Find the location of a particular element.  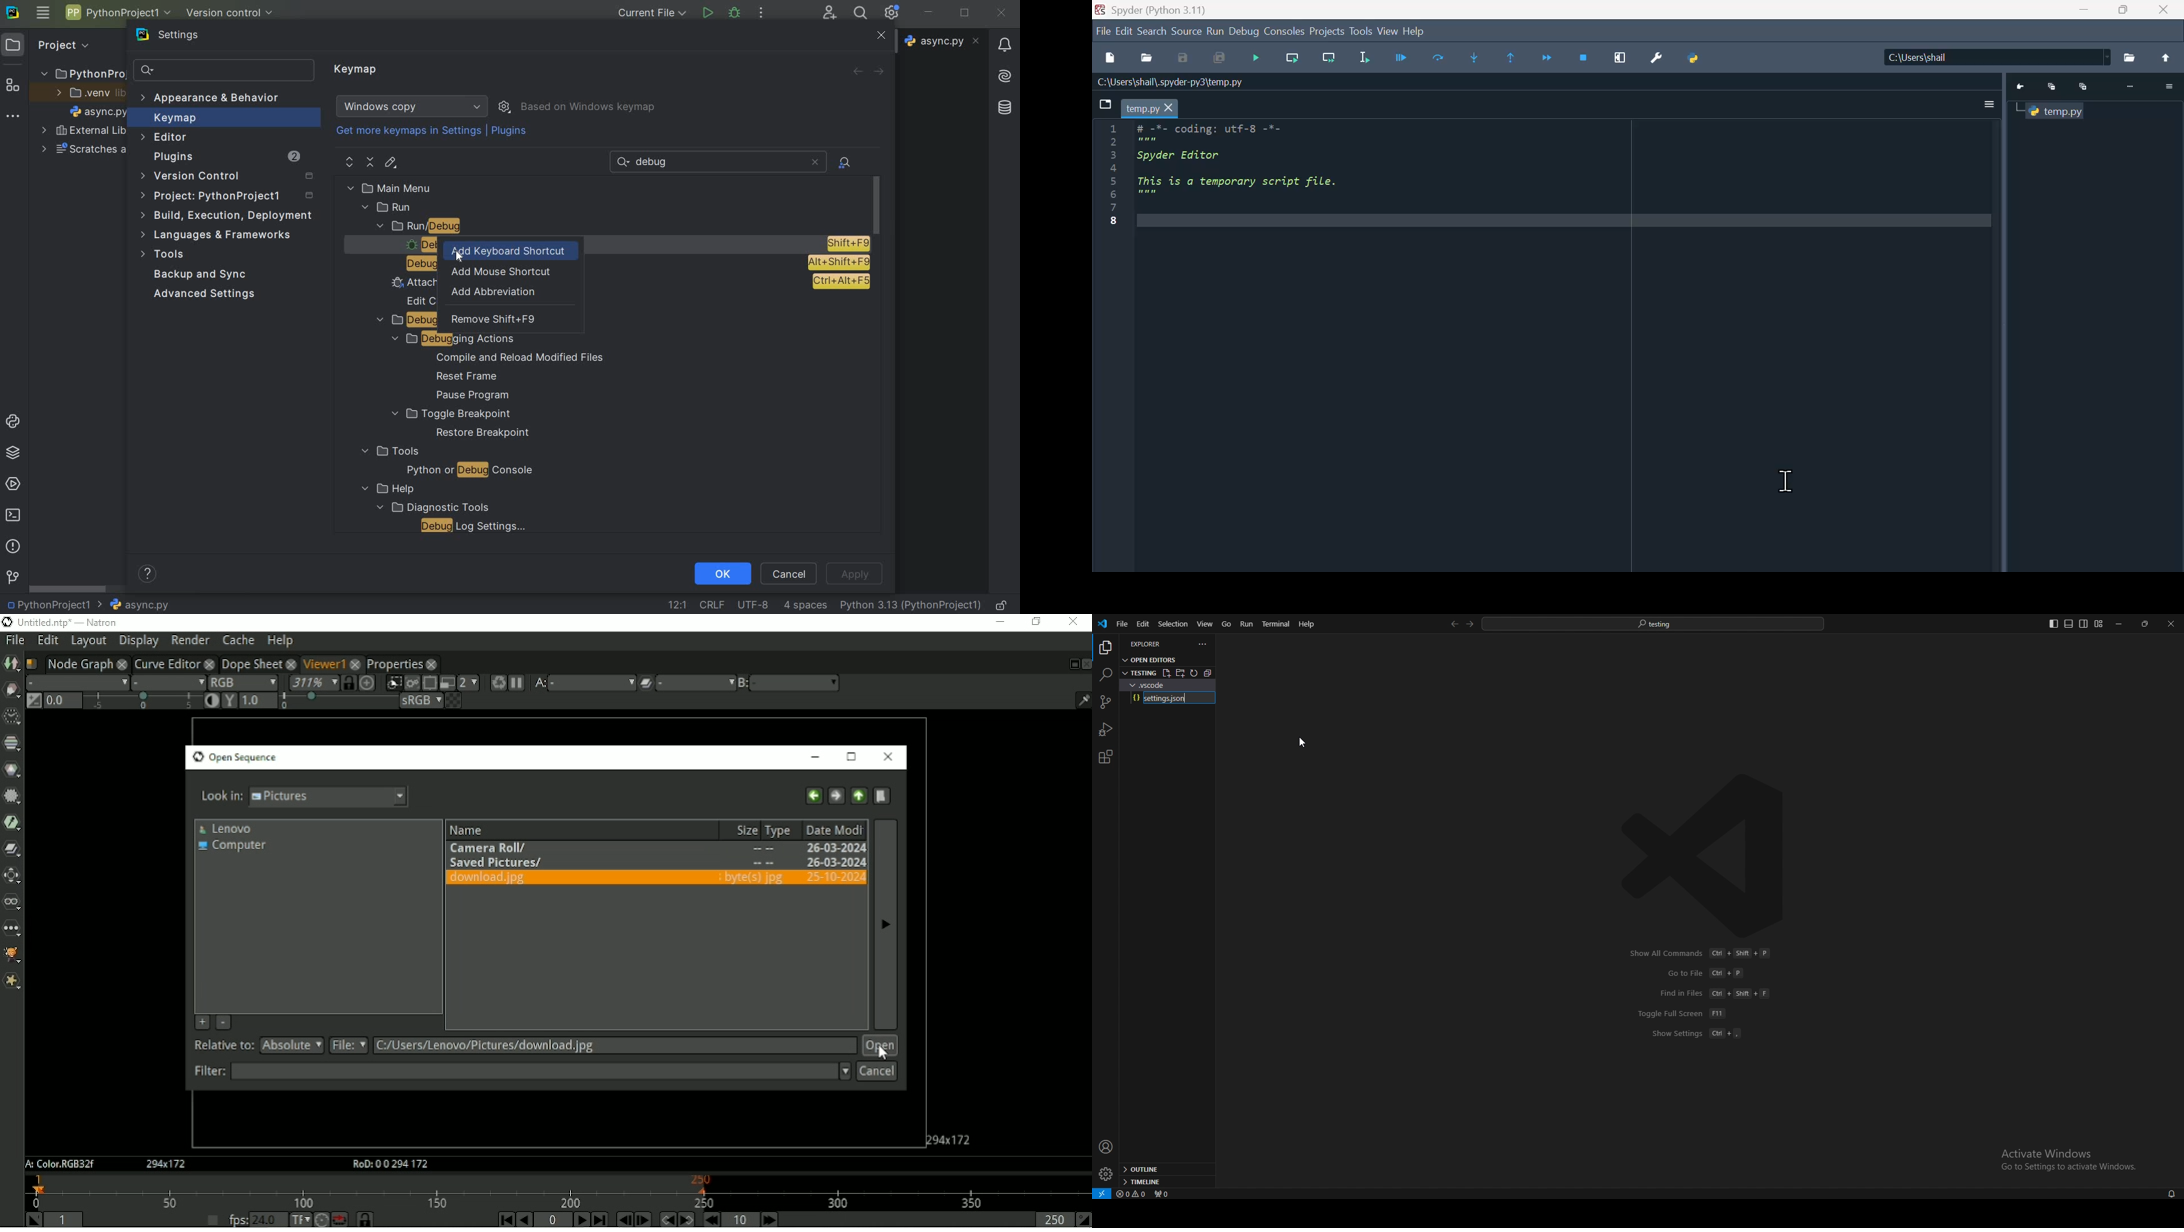

keymap is located at coordinates (357, 70).